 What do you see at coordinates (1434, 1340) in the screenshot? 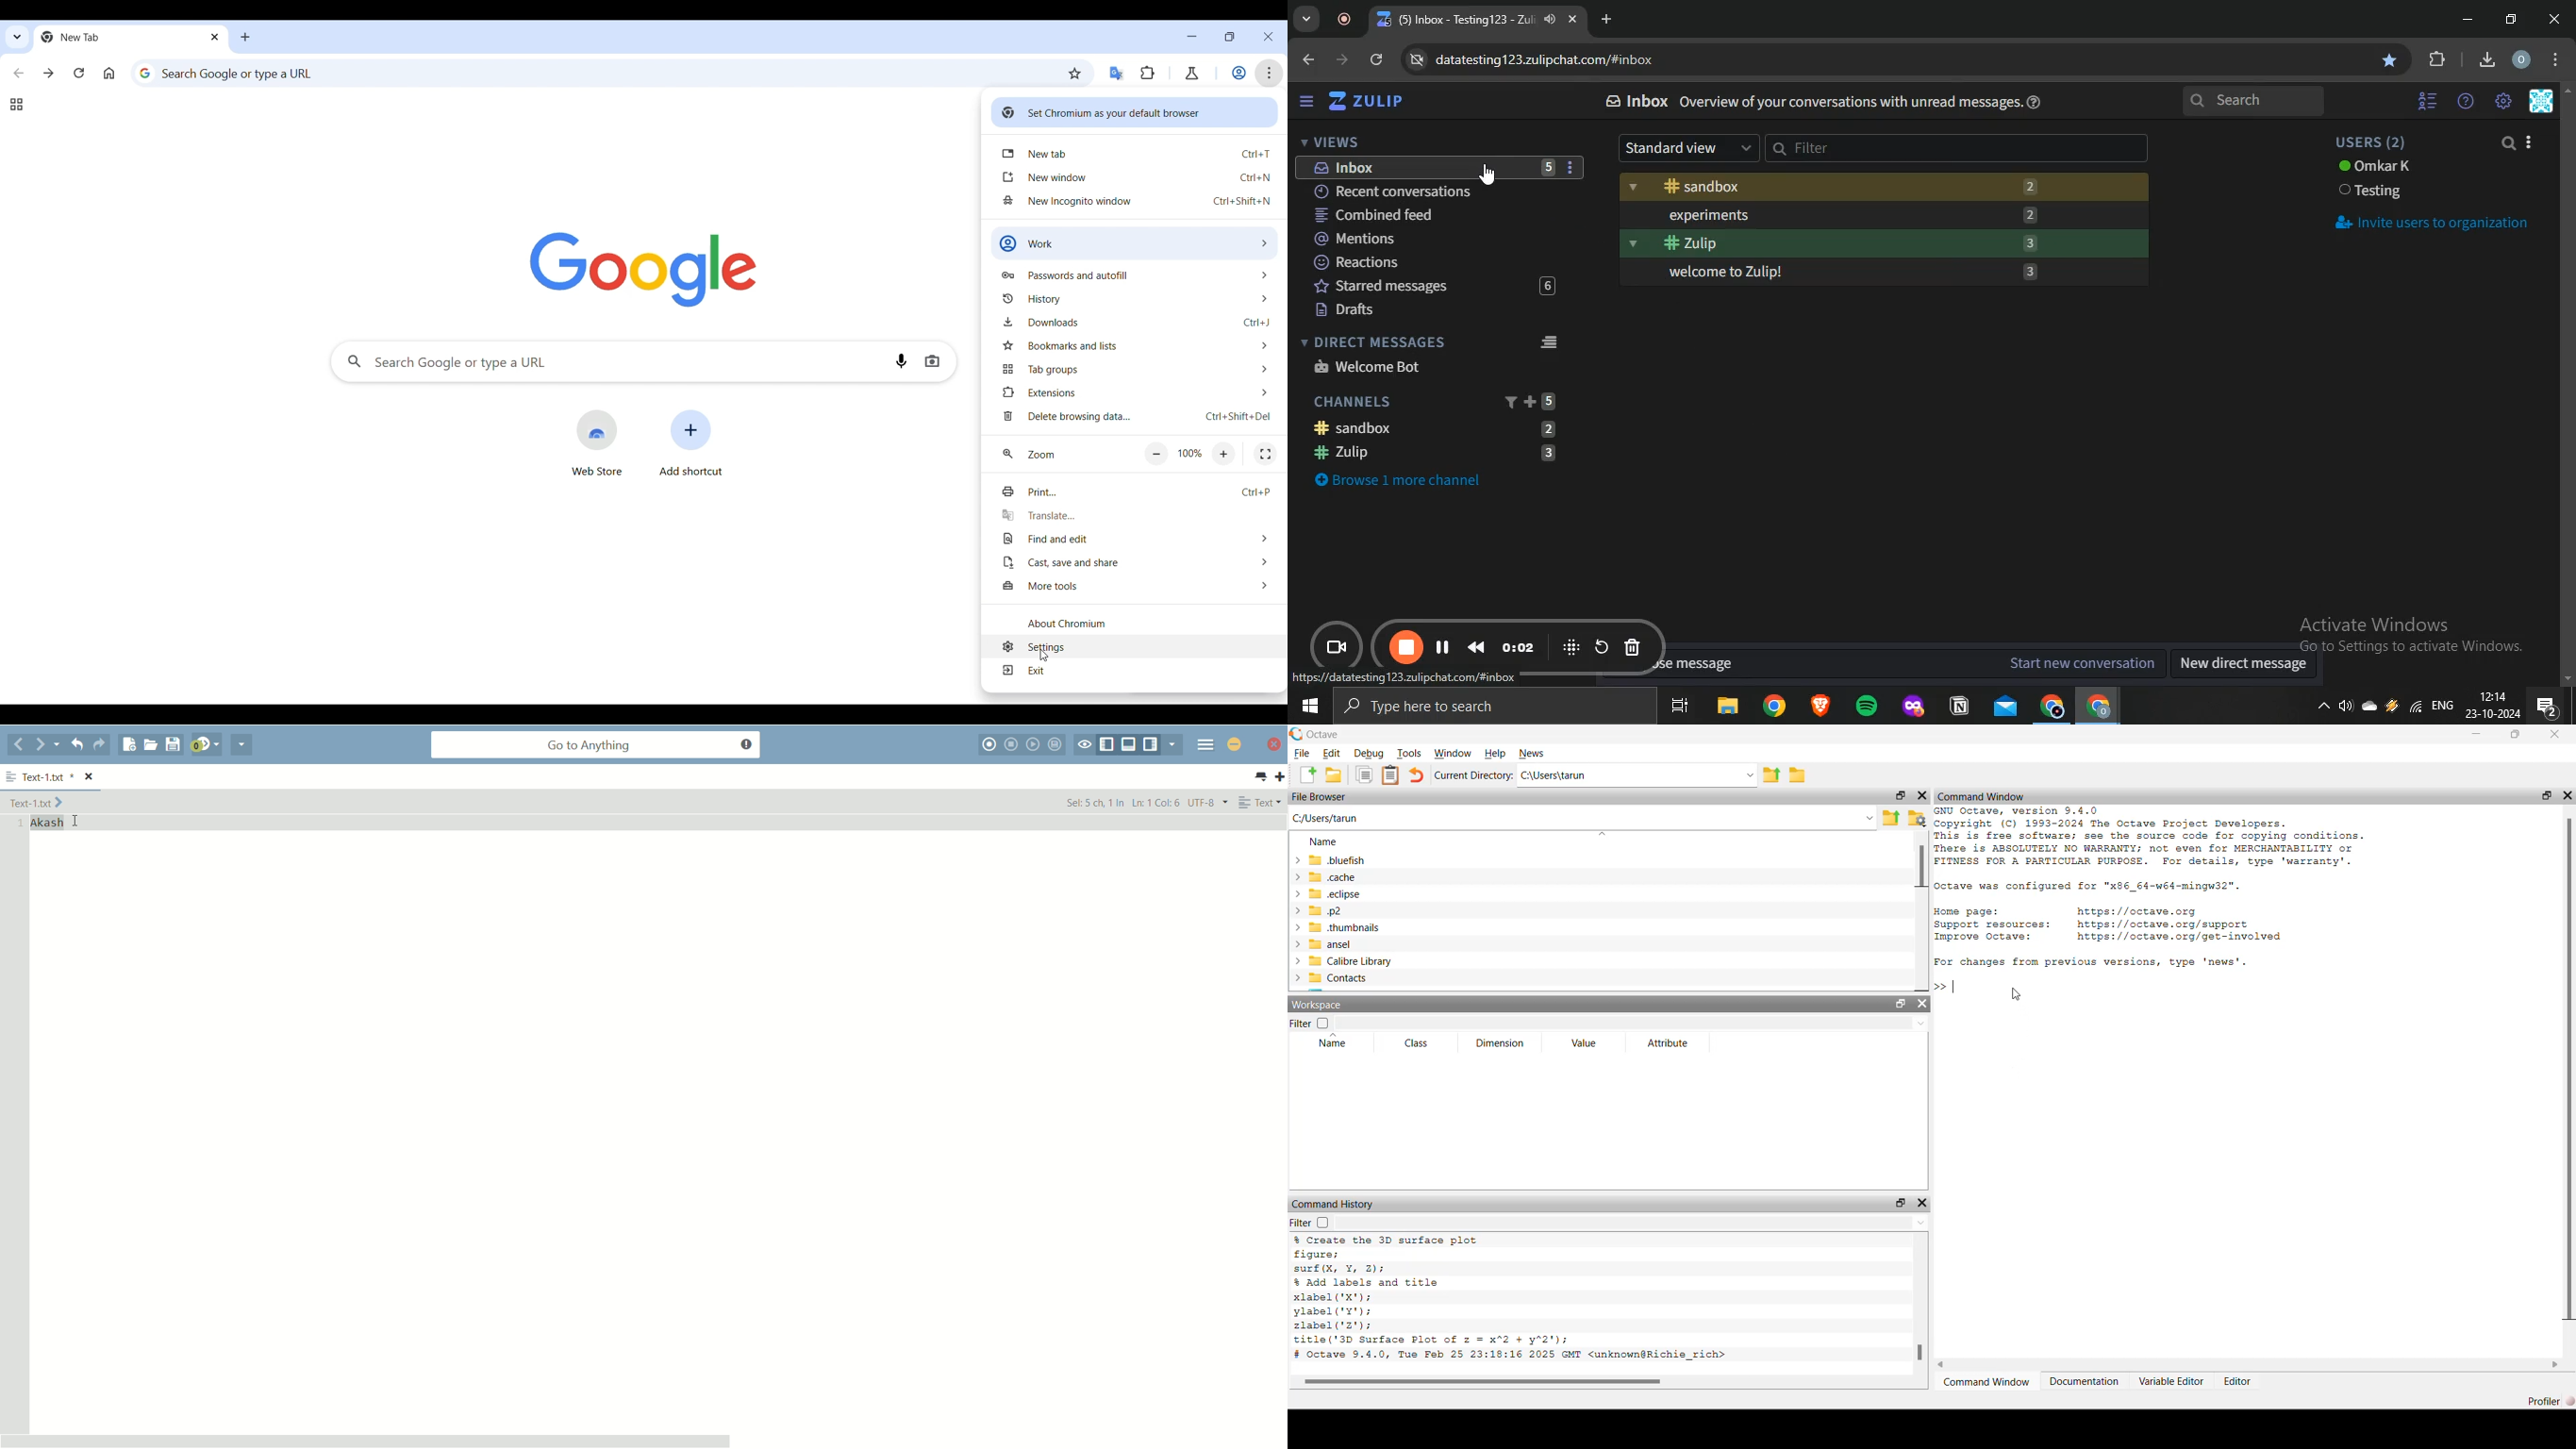
I see `title('3D Surface Plot of z = x"2 + y*2');` at bounding box center [1434, 1340].